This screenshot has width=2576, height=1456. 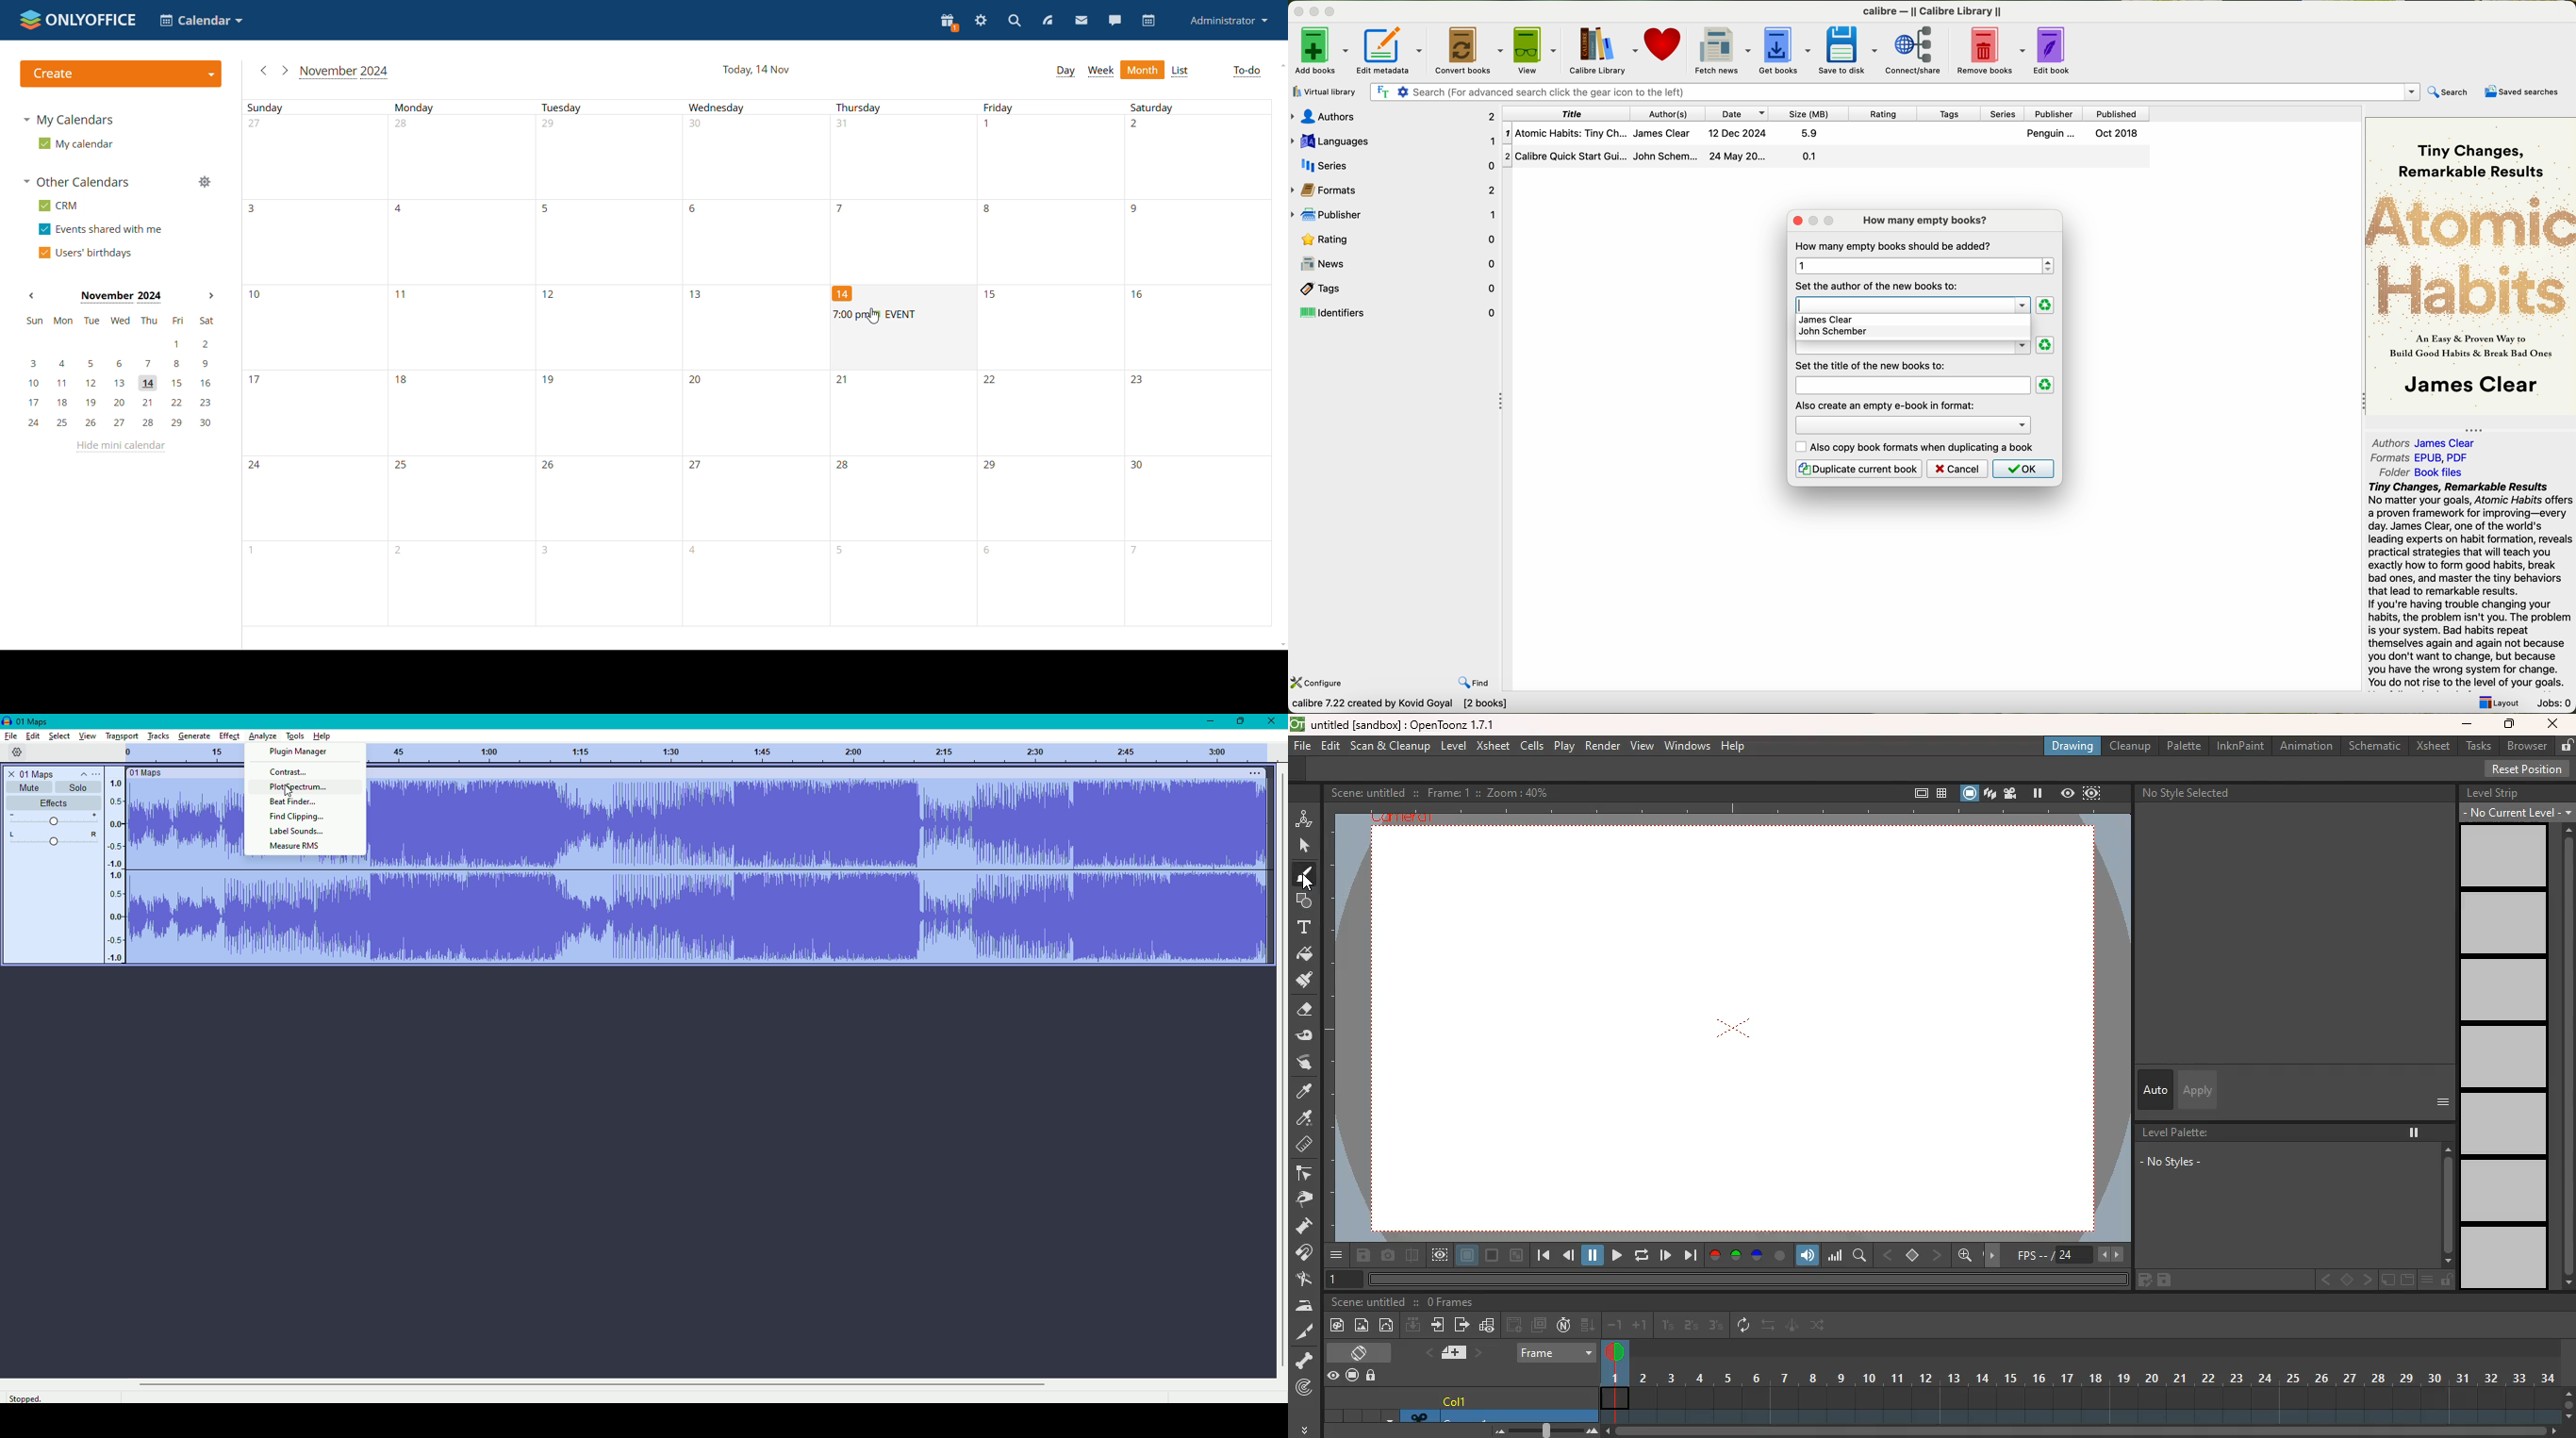 What do you see at coordinates (293, 736) in the screenshot?
I see `Tools` at bounding box center [293, 736].